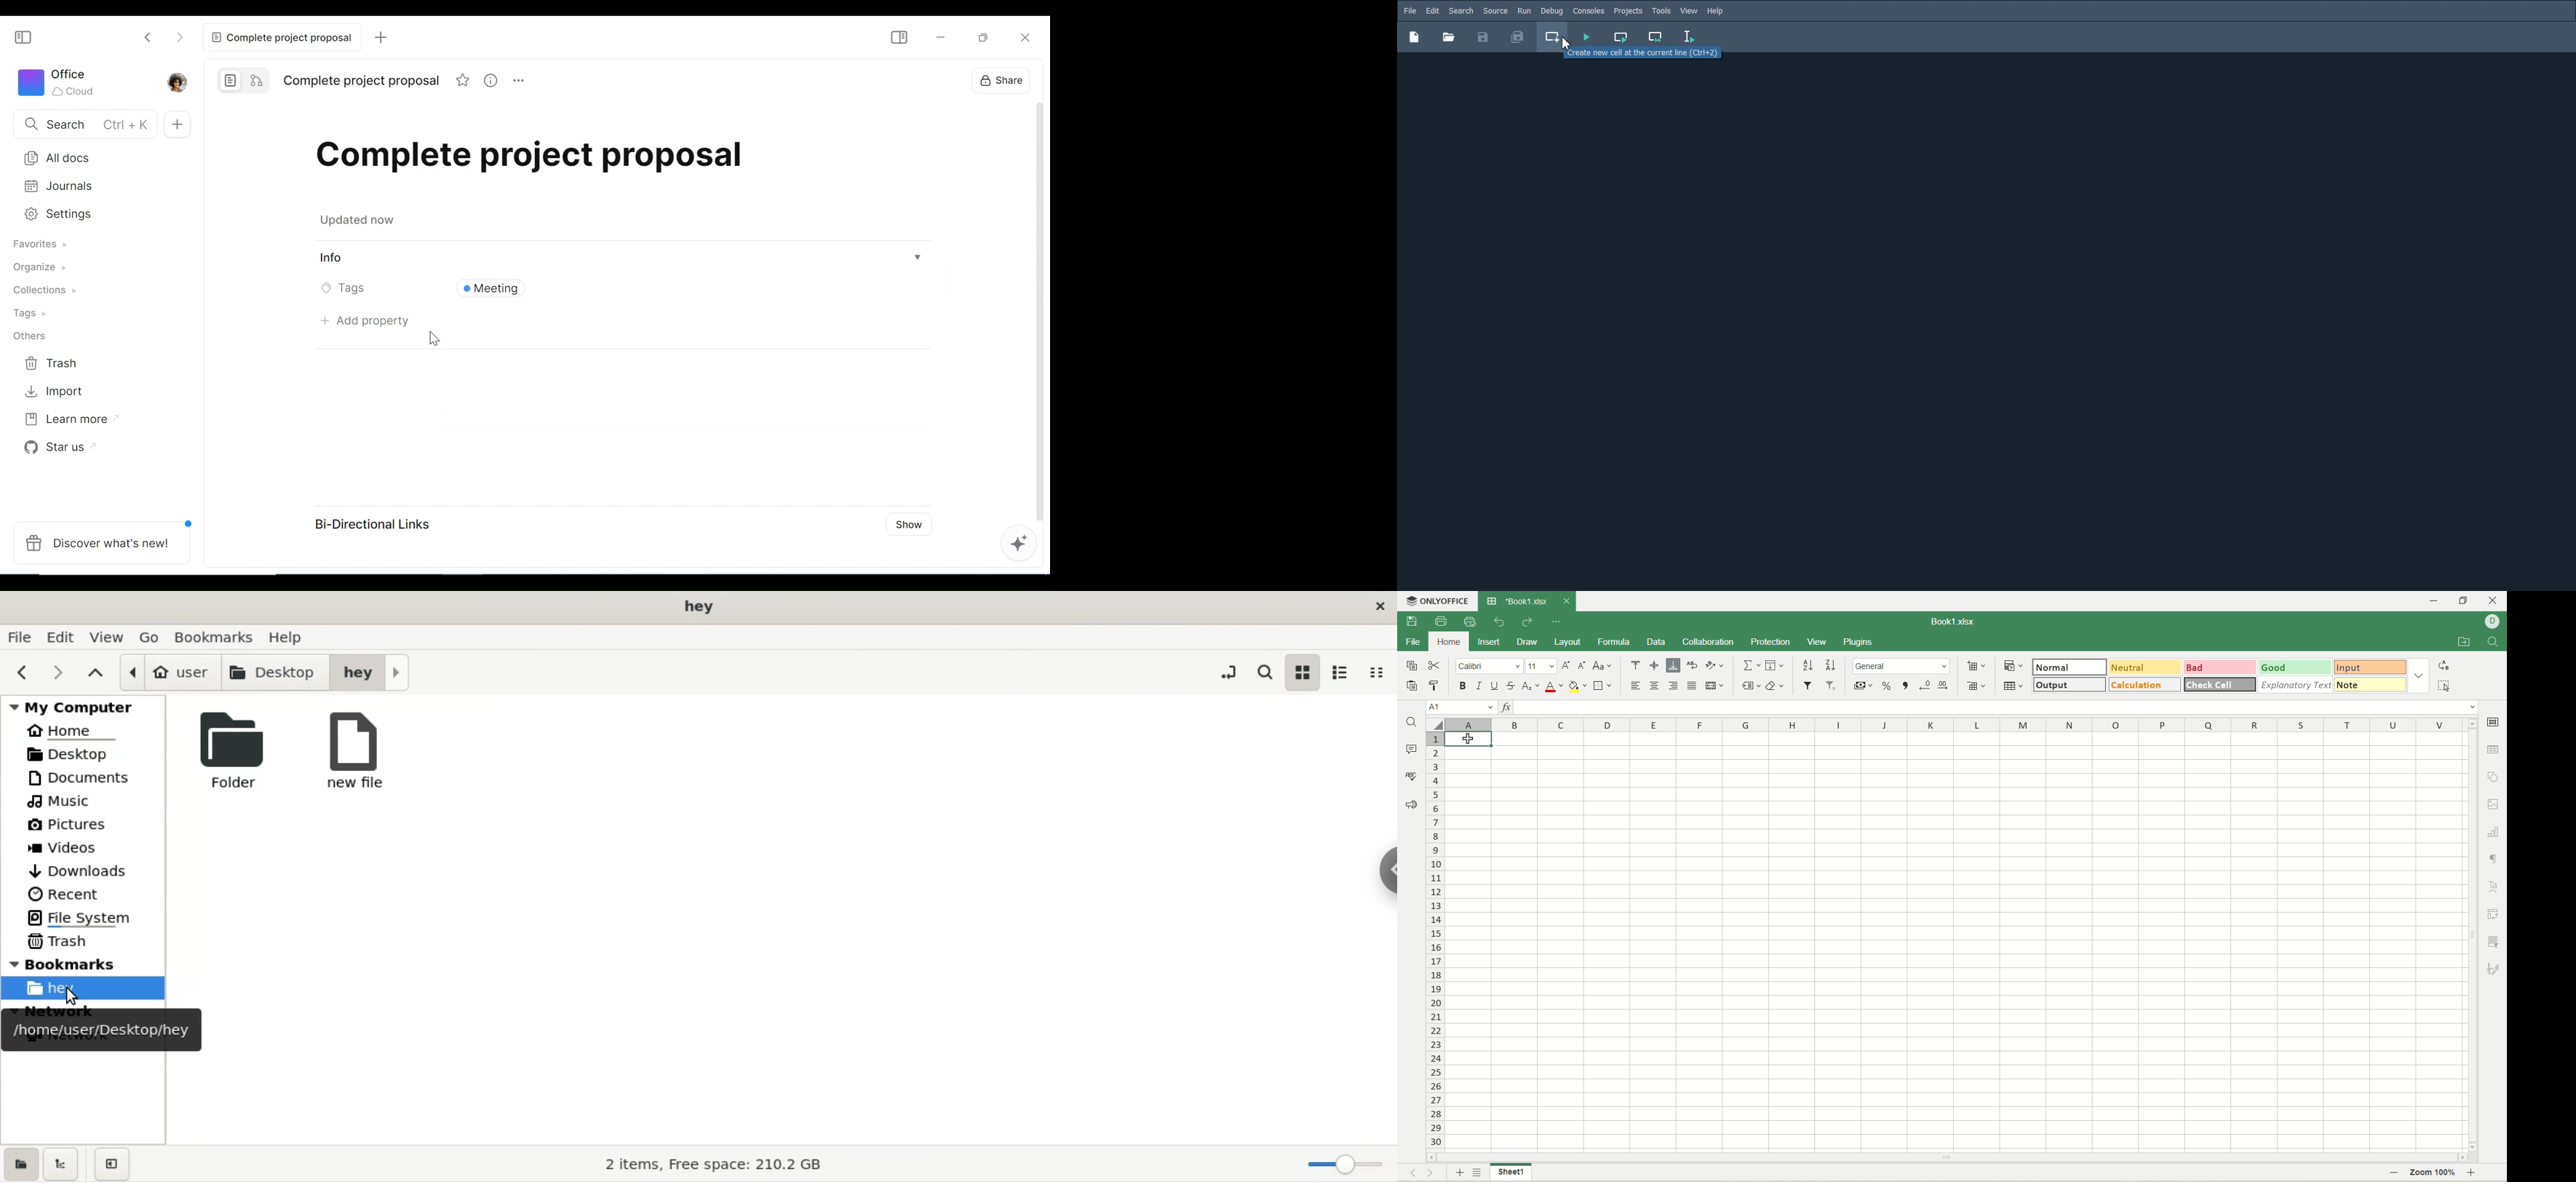  What do you see at coordinates (1527, 621) in the screenshot?
I see `redo` at bounding box center [1527, 621].